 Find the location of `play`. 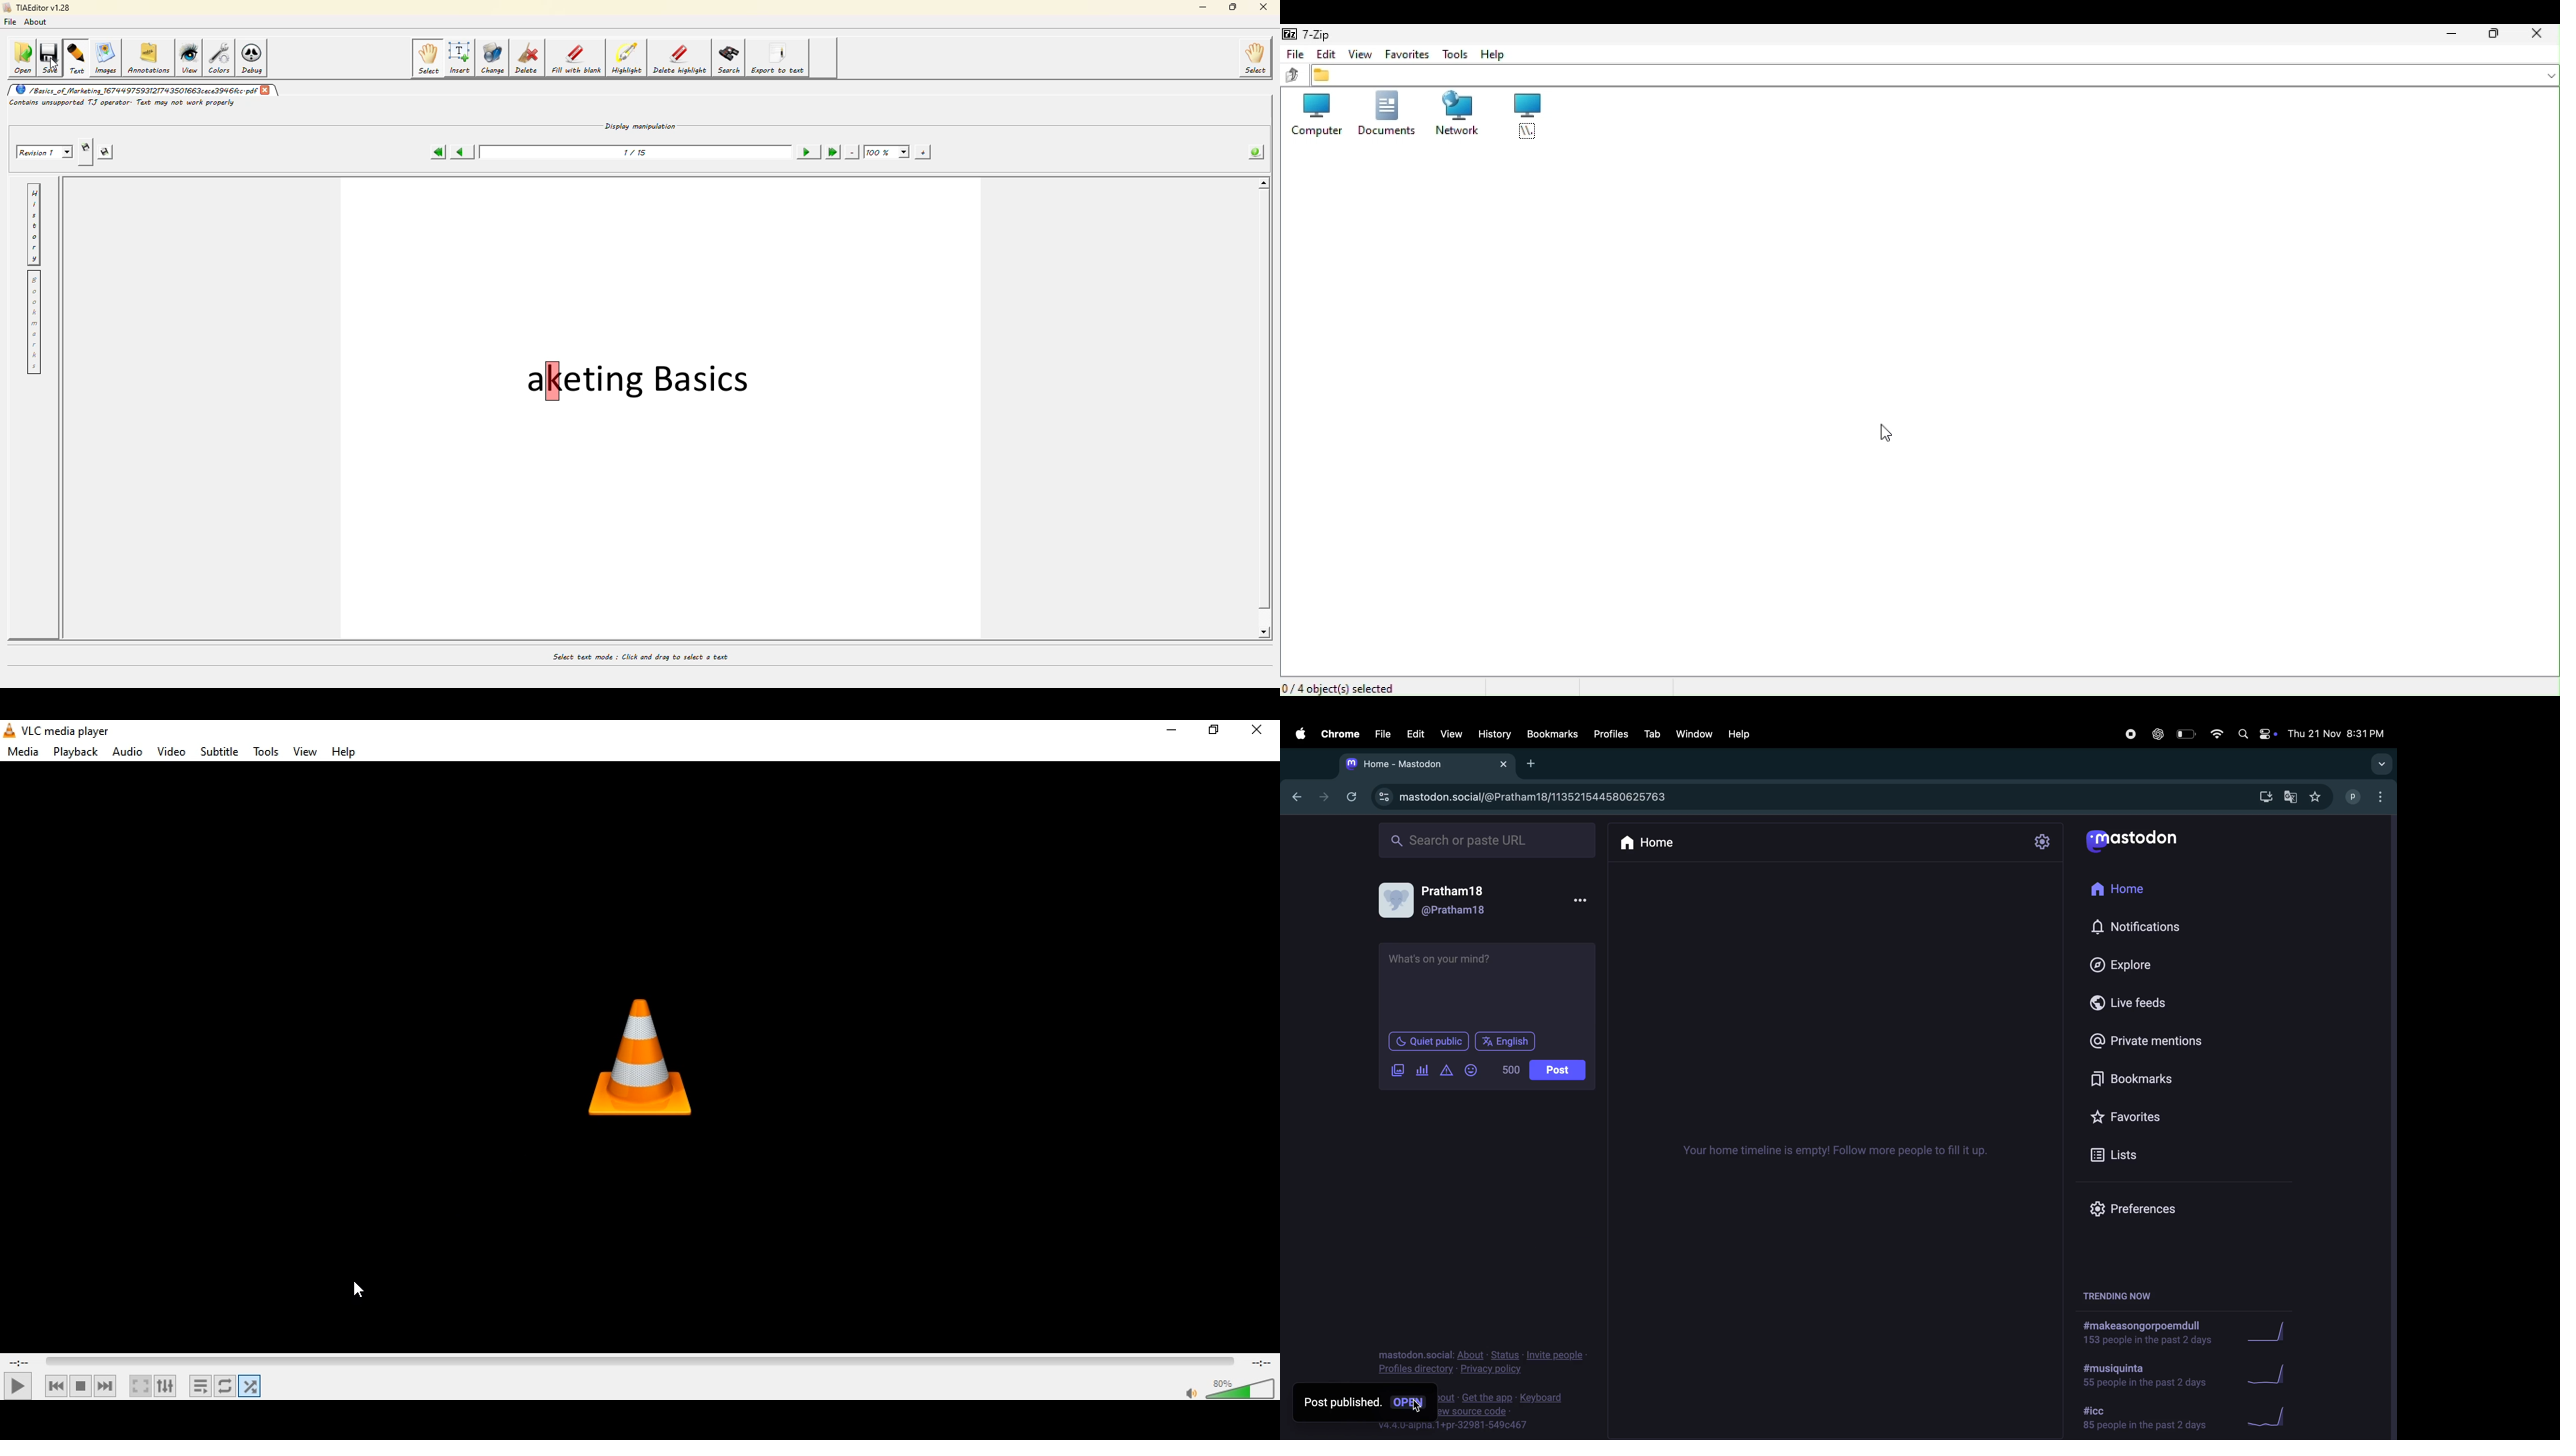

play is located at coordinates (18, 1384).